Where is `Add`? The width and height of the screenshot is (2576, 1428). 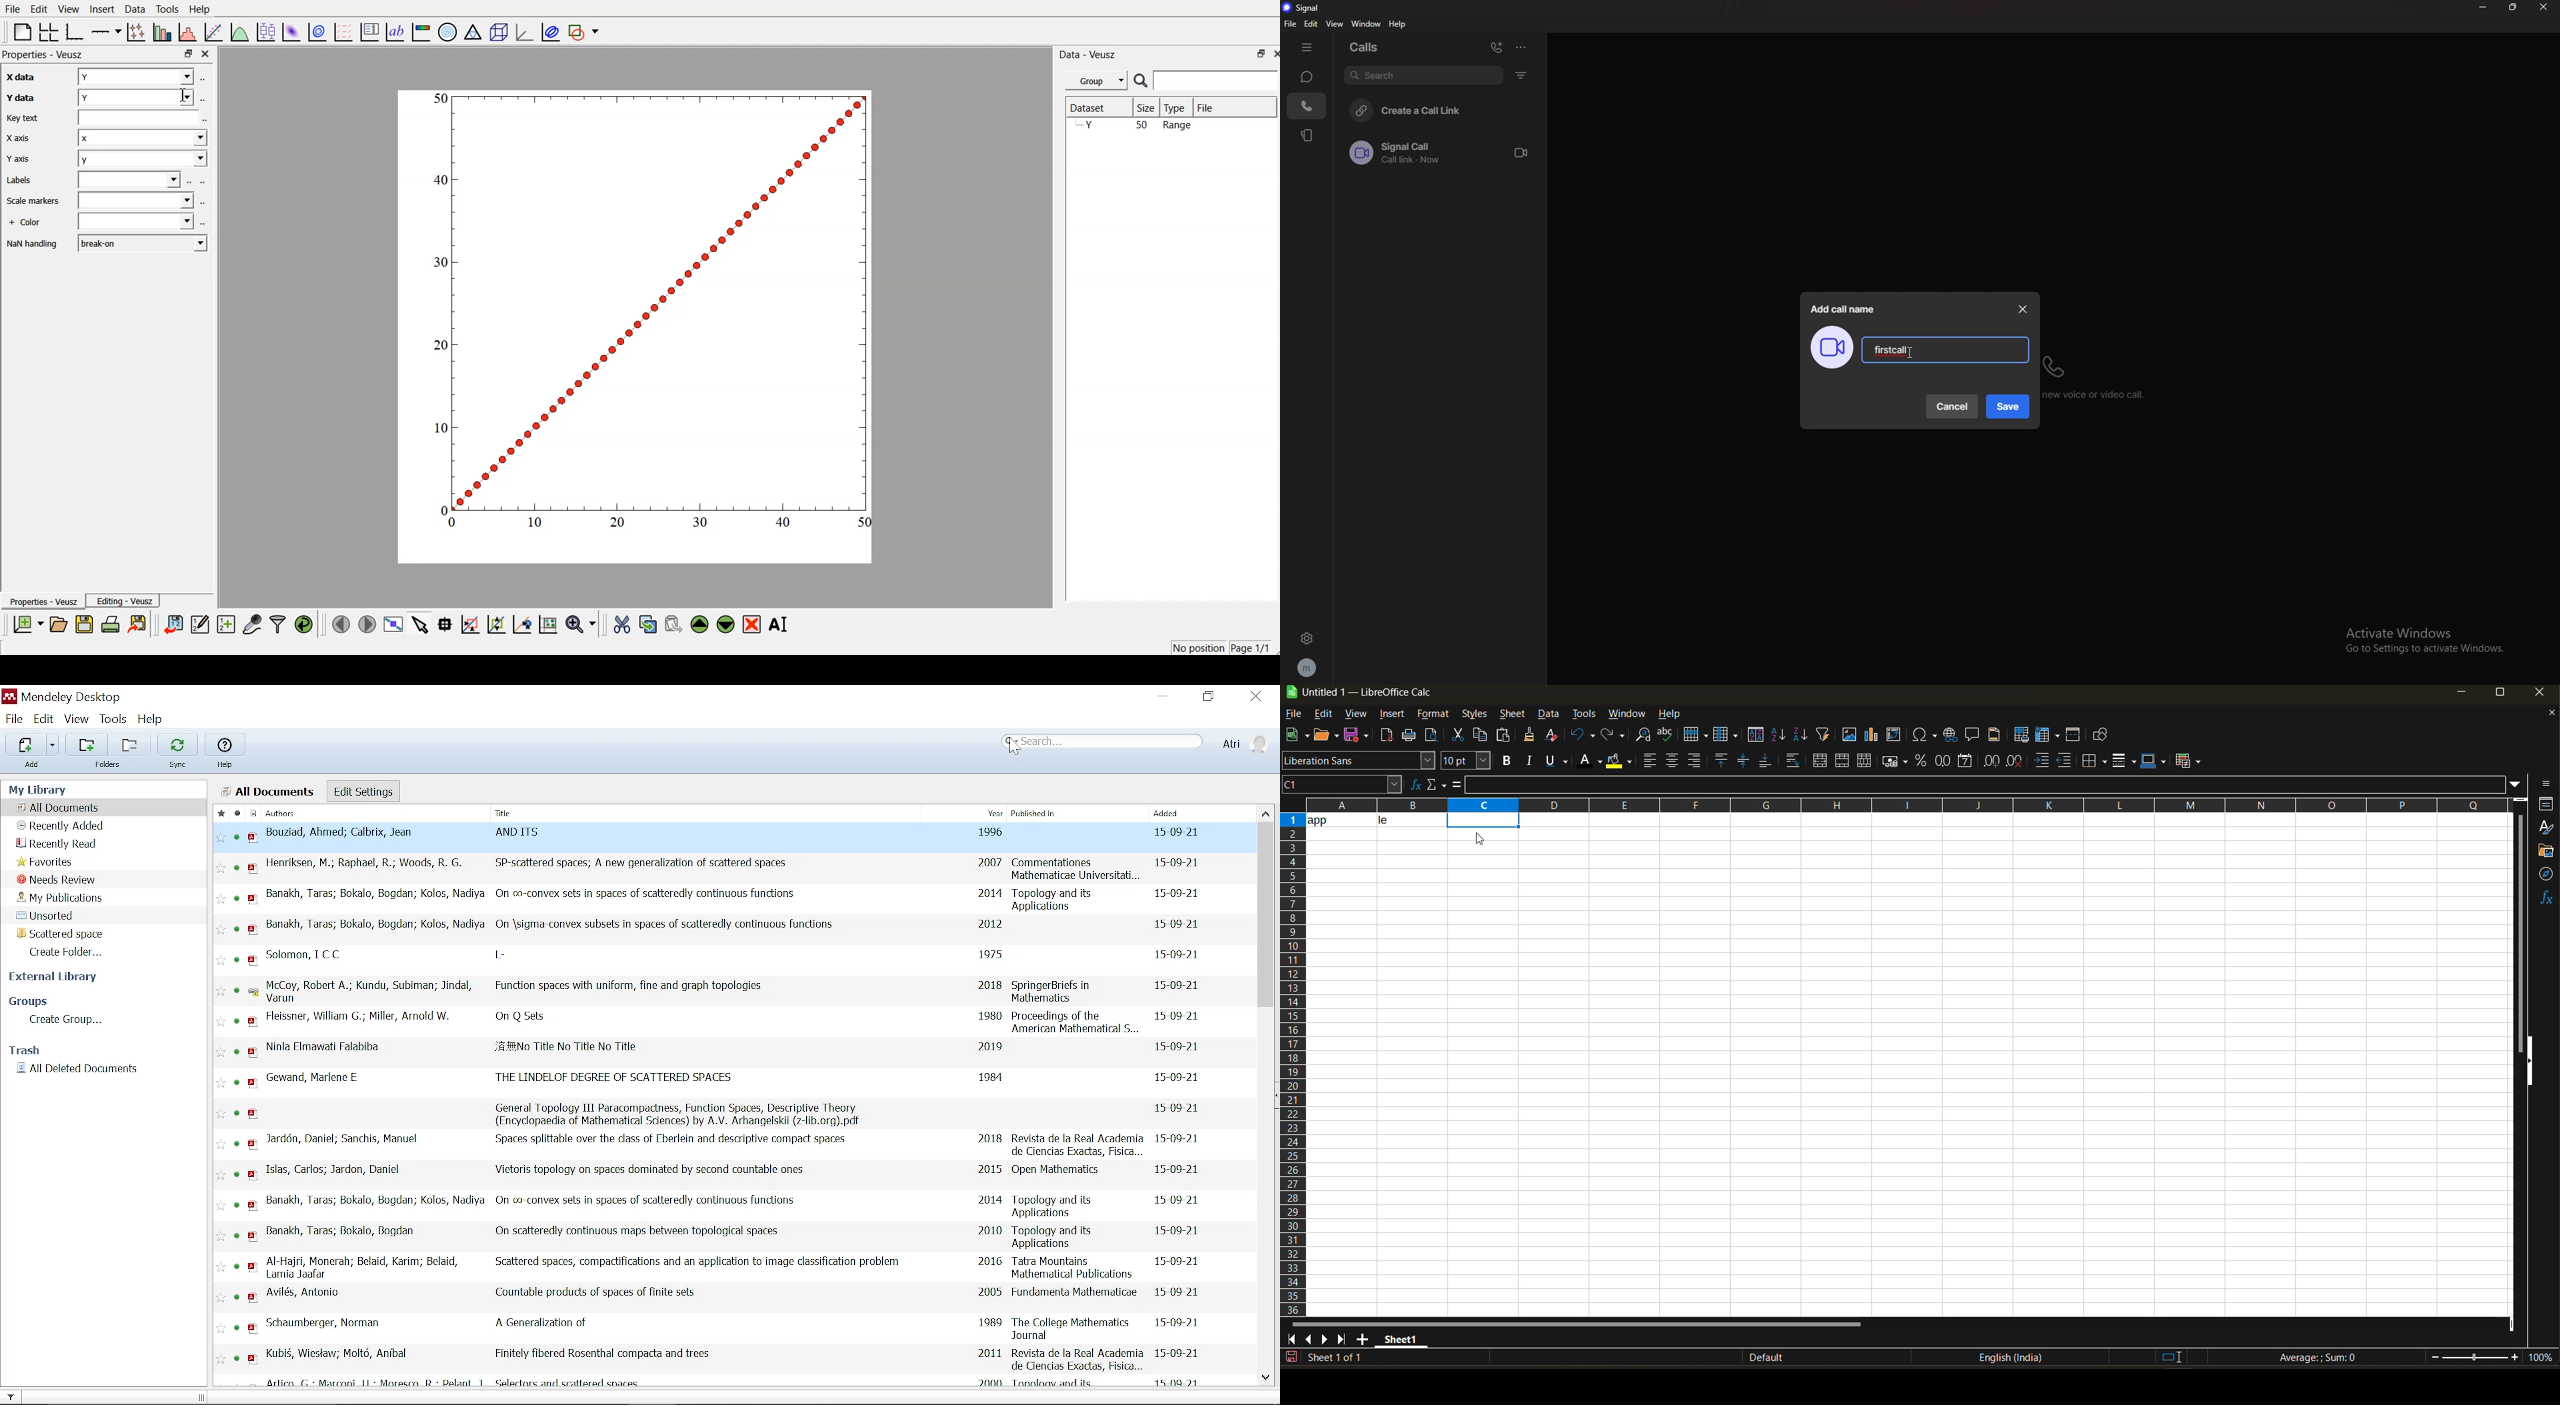
Add is located at coordinates (32, 764).